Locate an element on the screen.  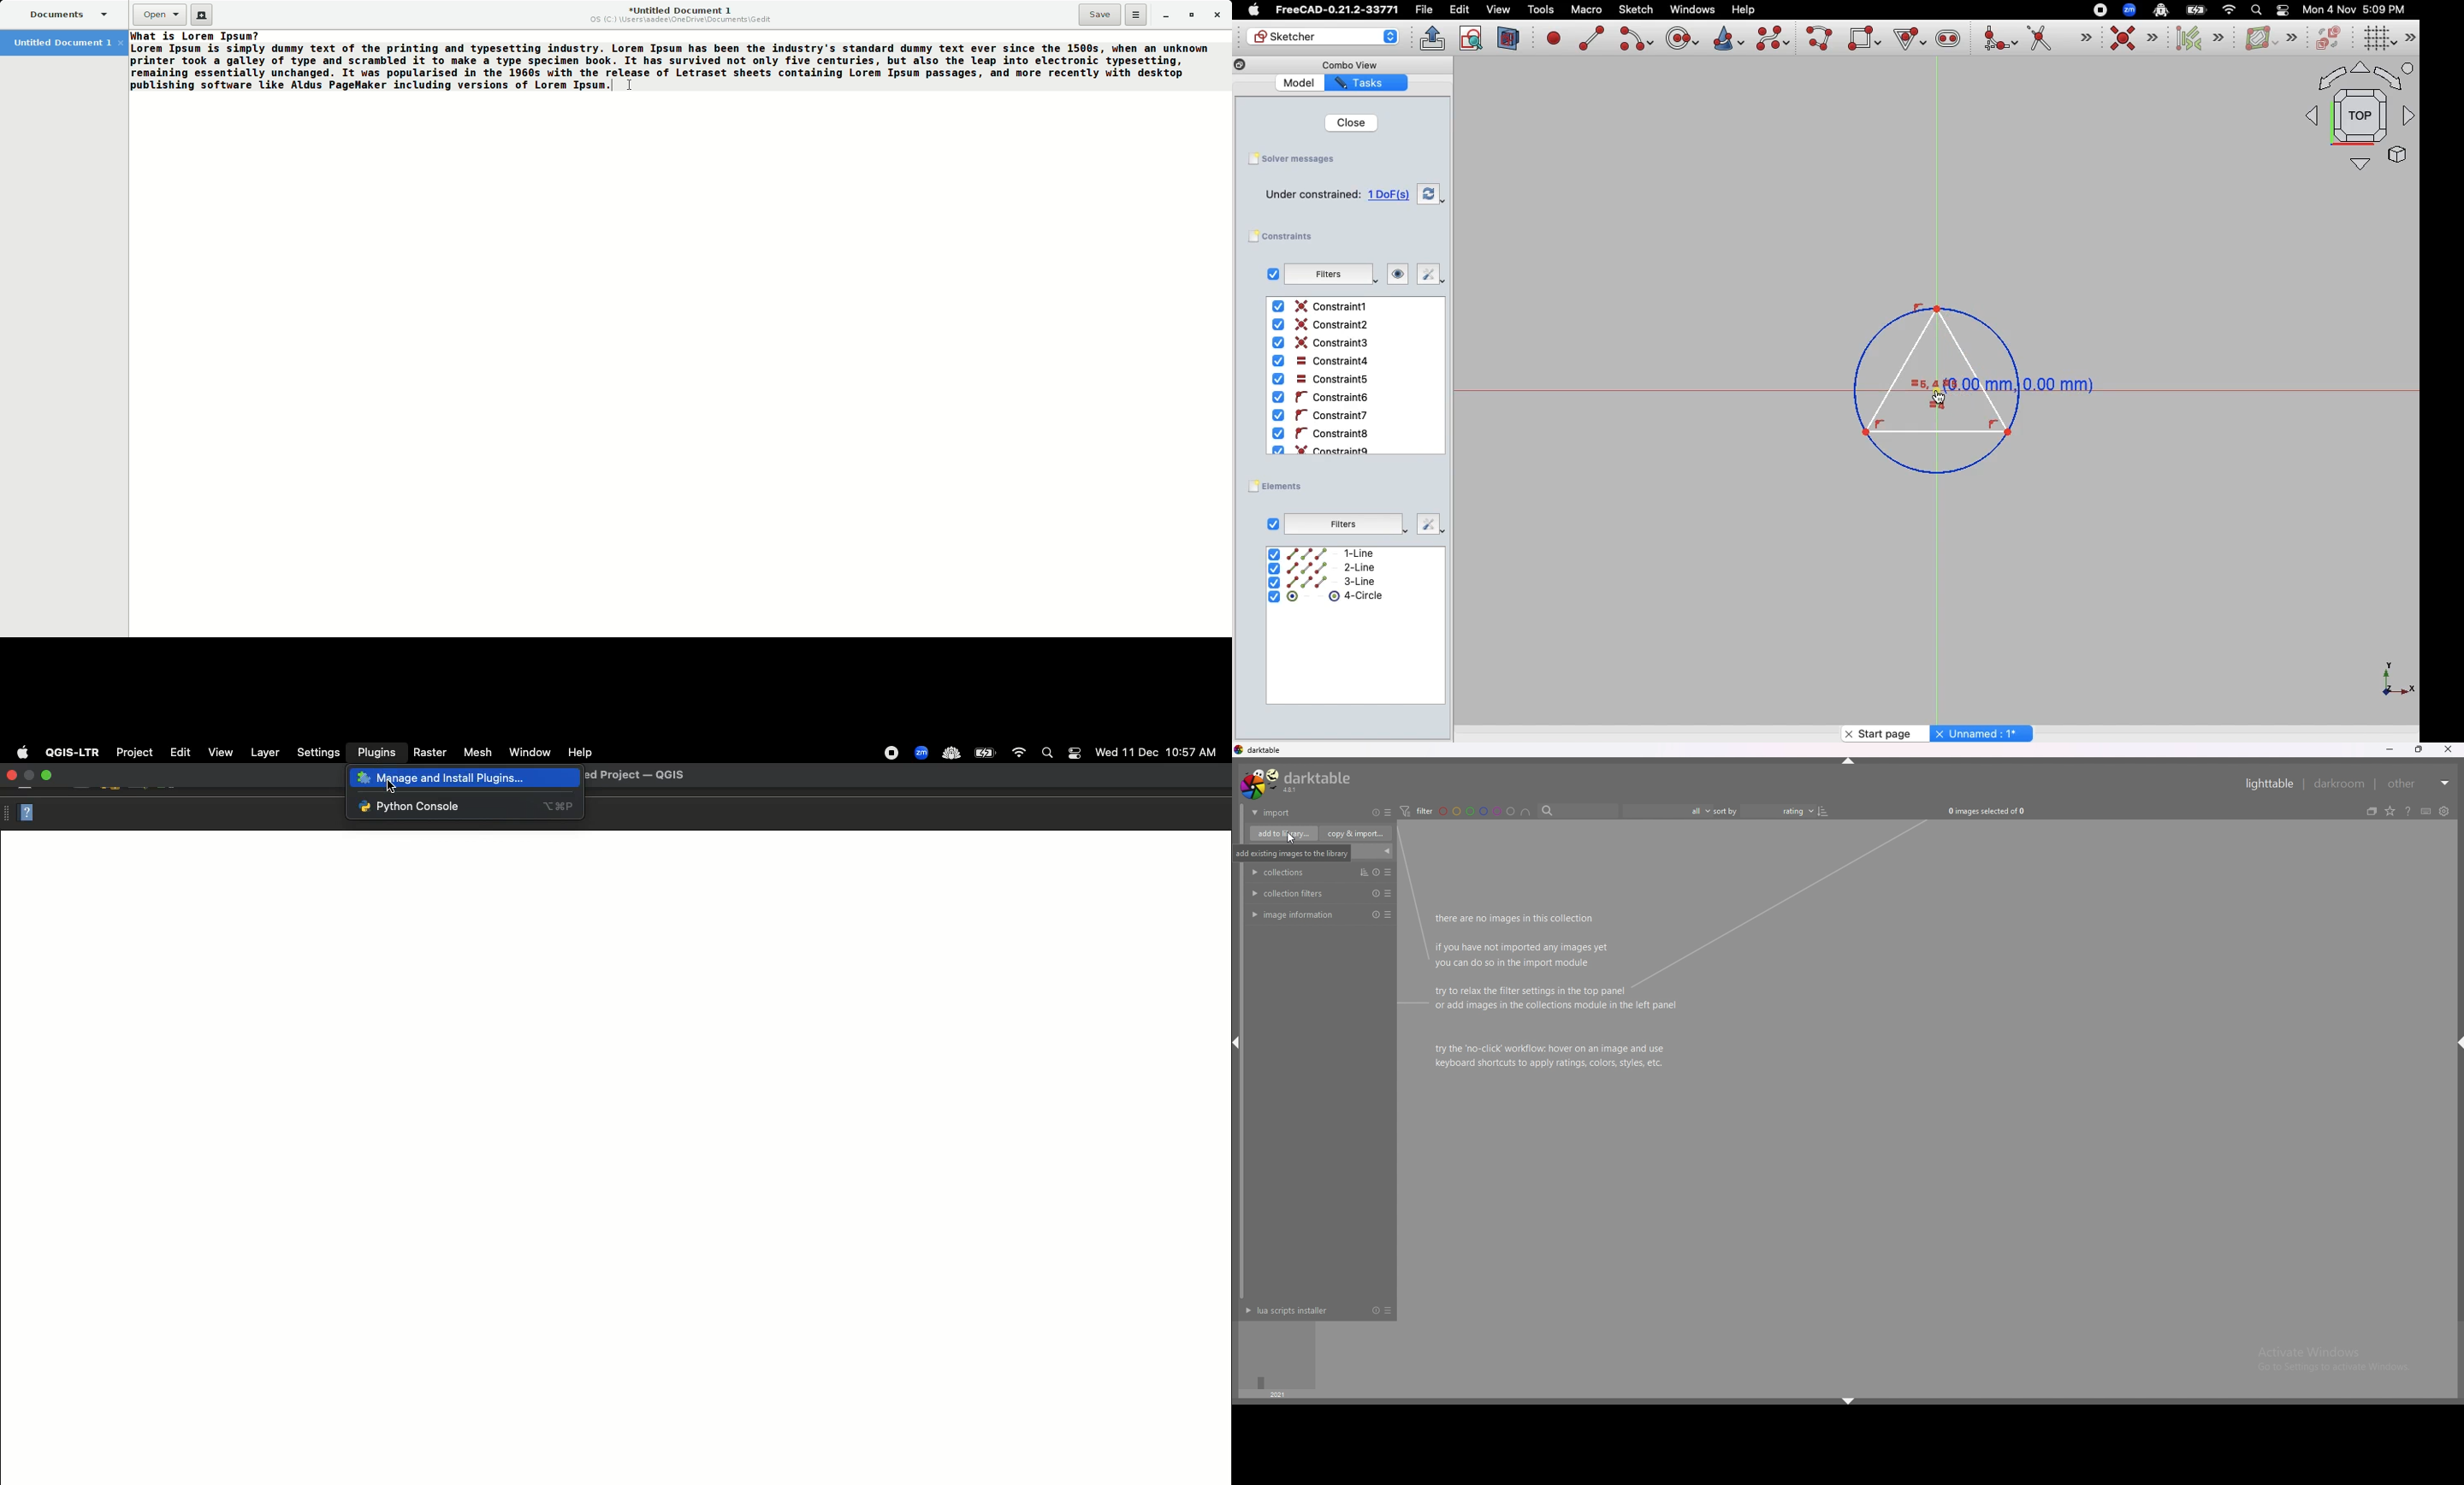
Constraint4 is located at coordinates (1319, 361).